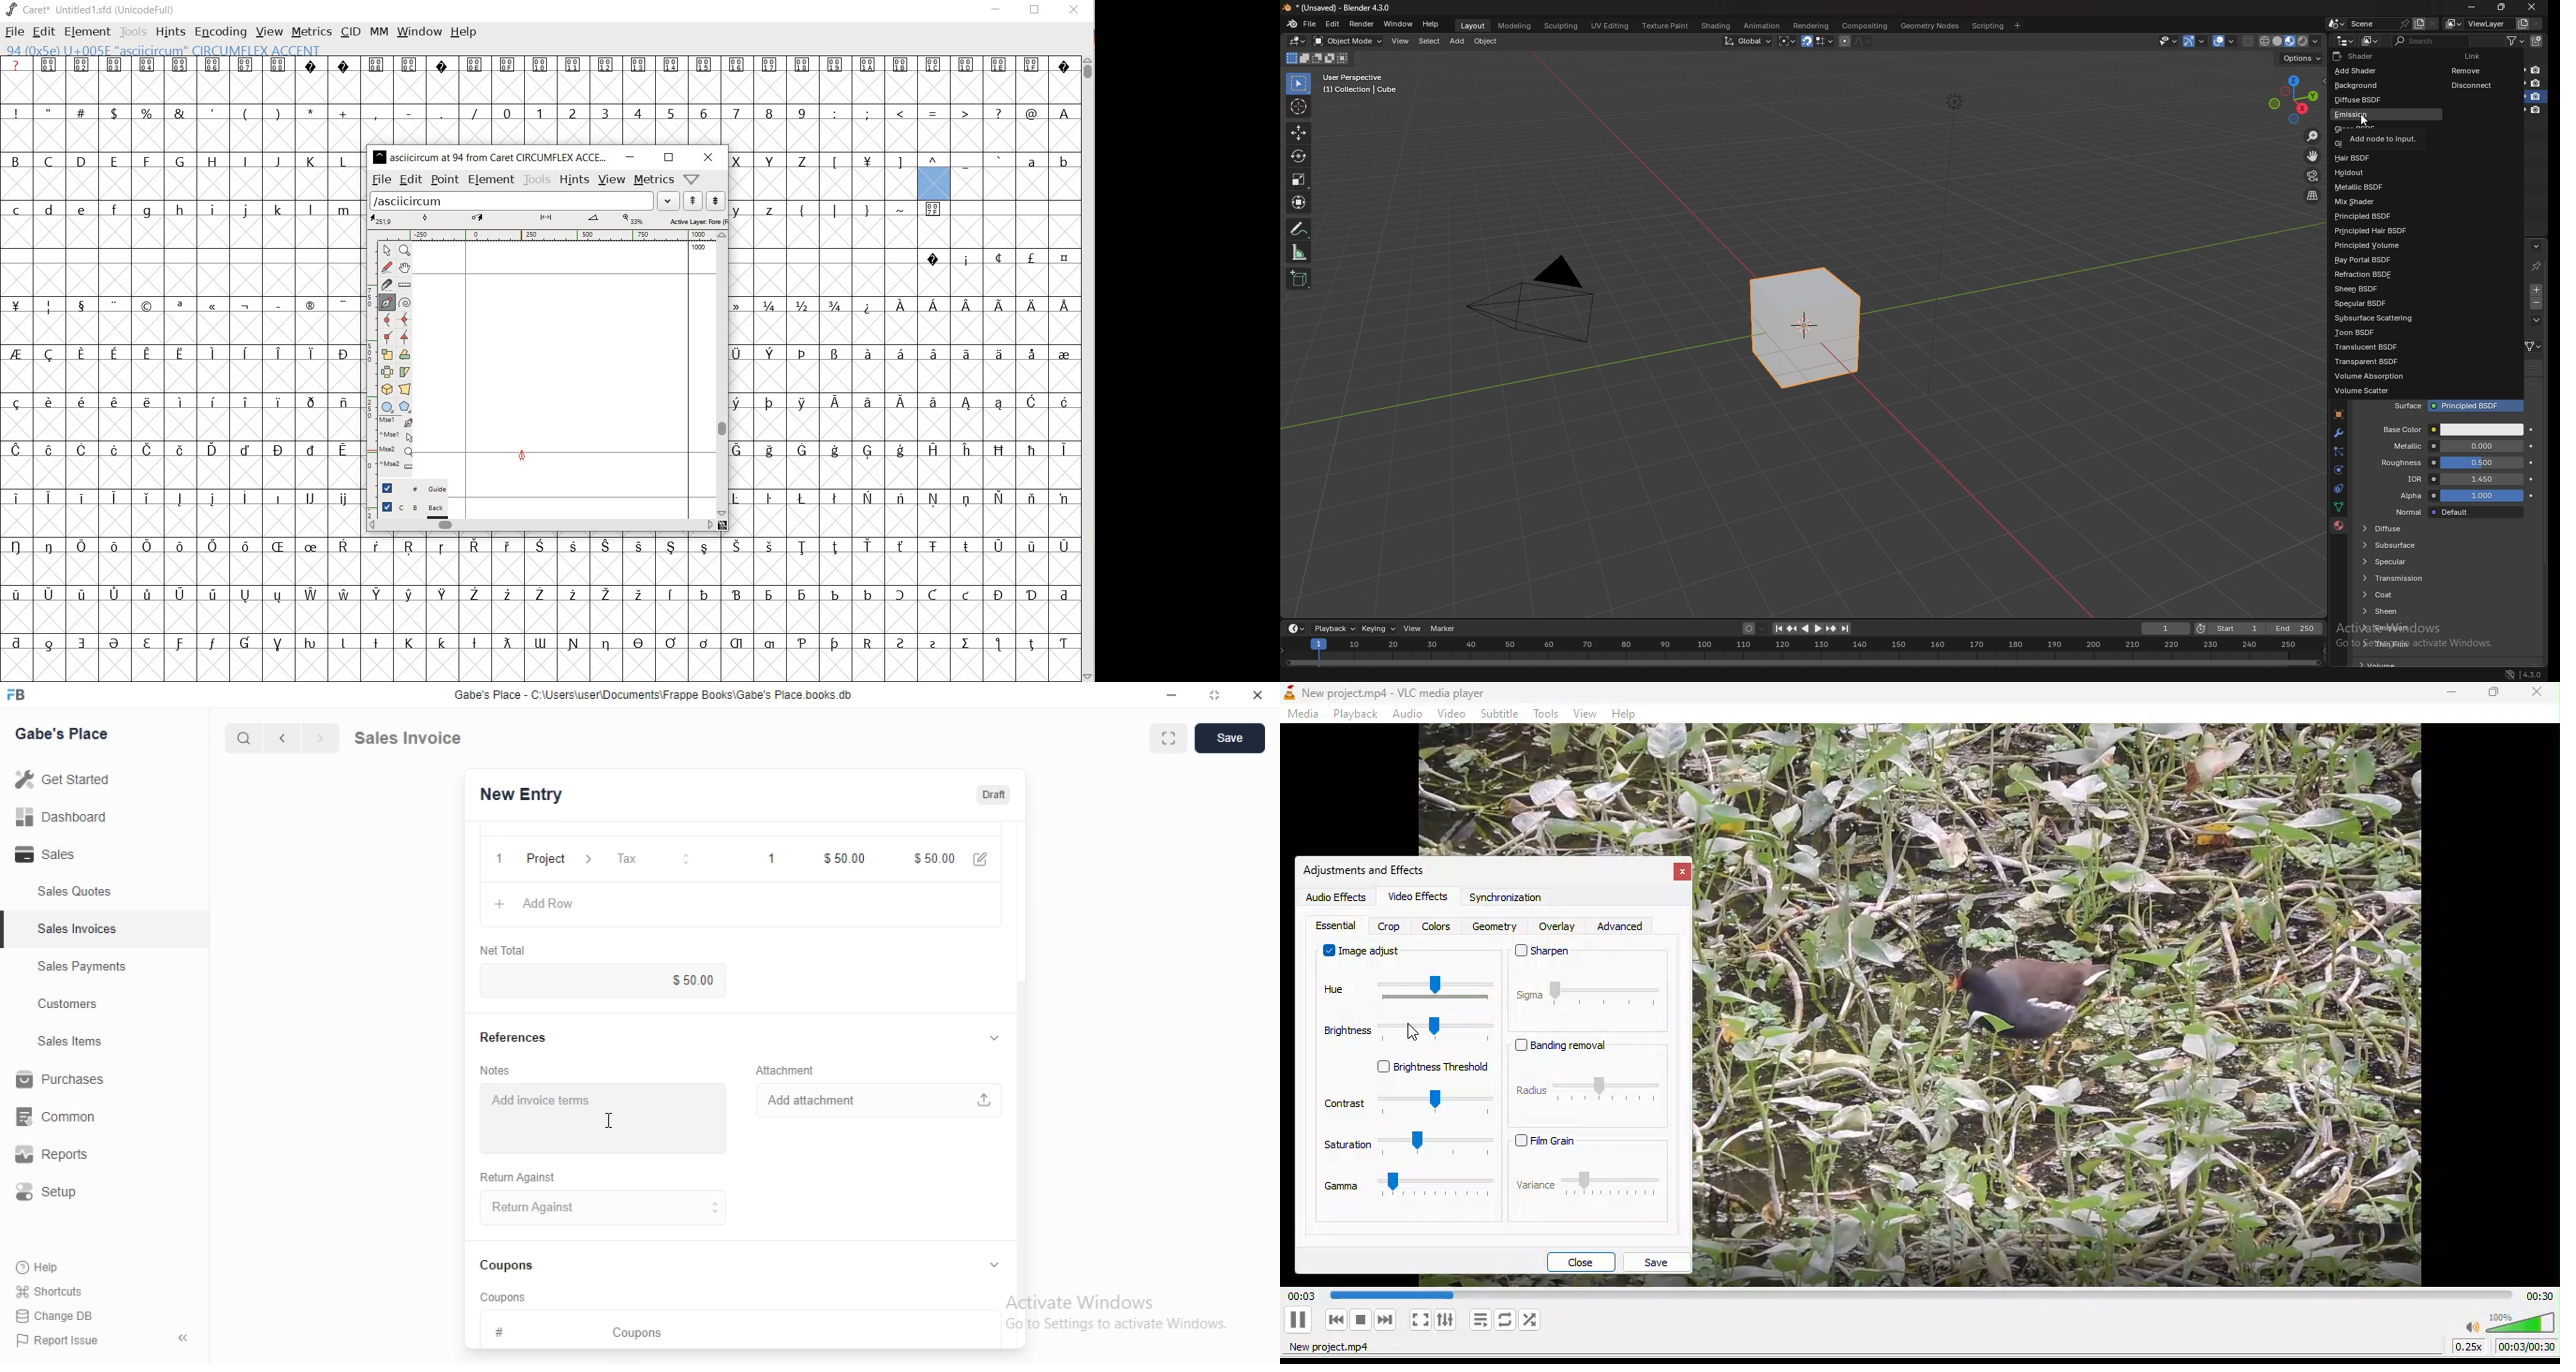 The height and width of the screenshot is (1372, 2576). I want to click on collapse/expand, so click(994, 1266).